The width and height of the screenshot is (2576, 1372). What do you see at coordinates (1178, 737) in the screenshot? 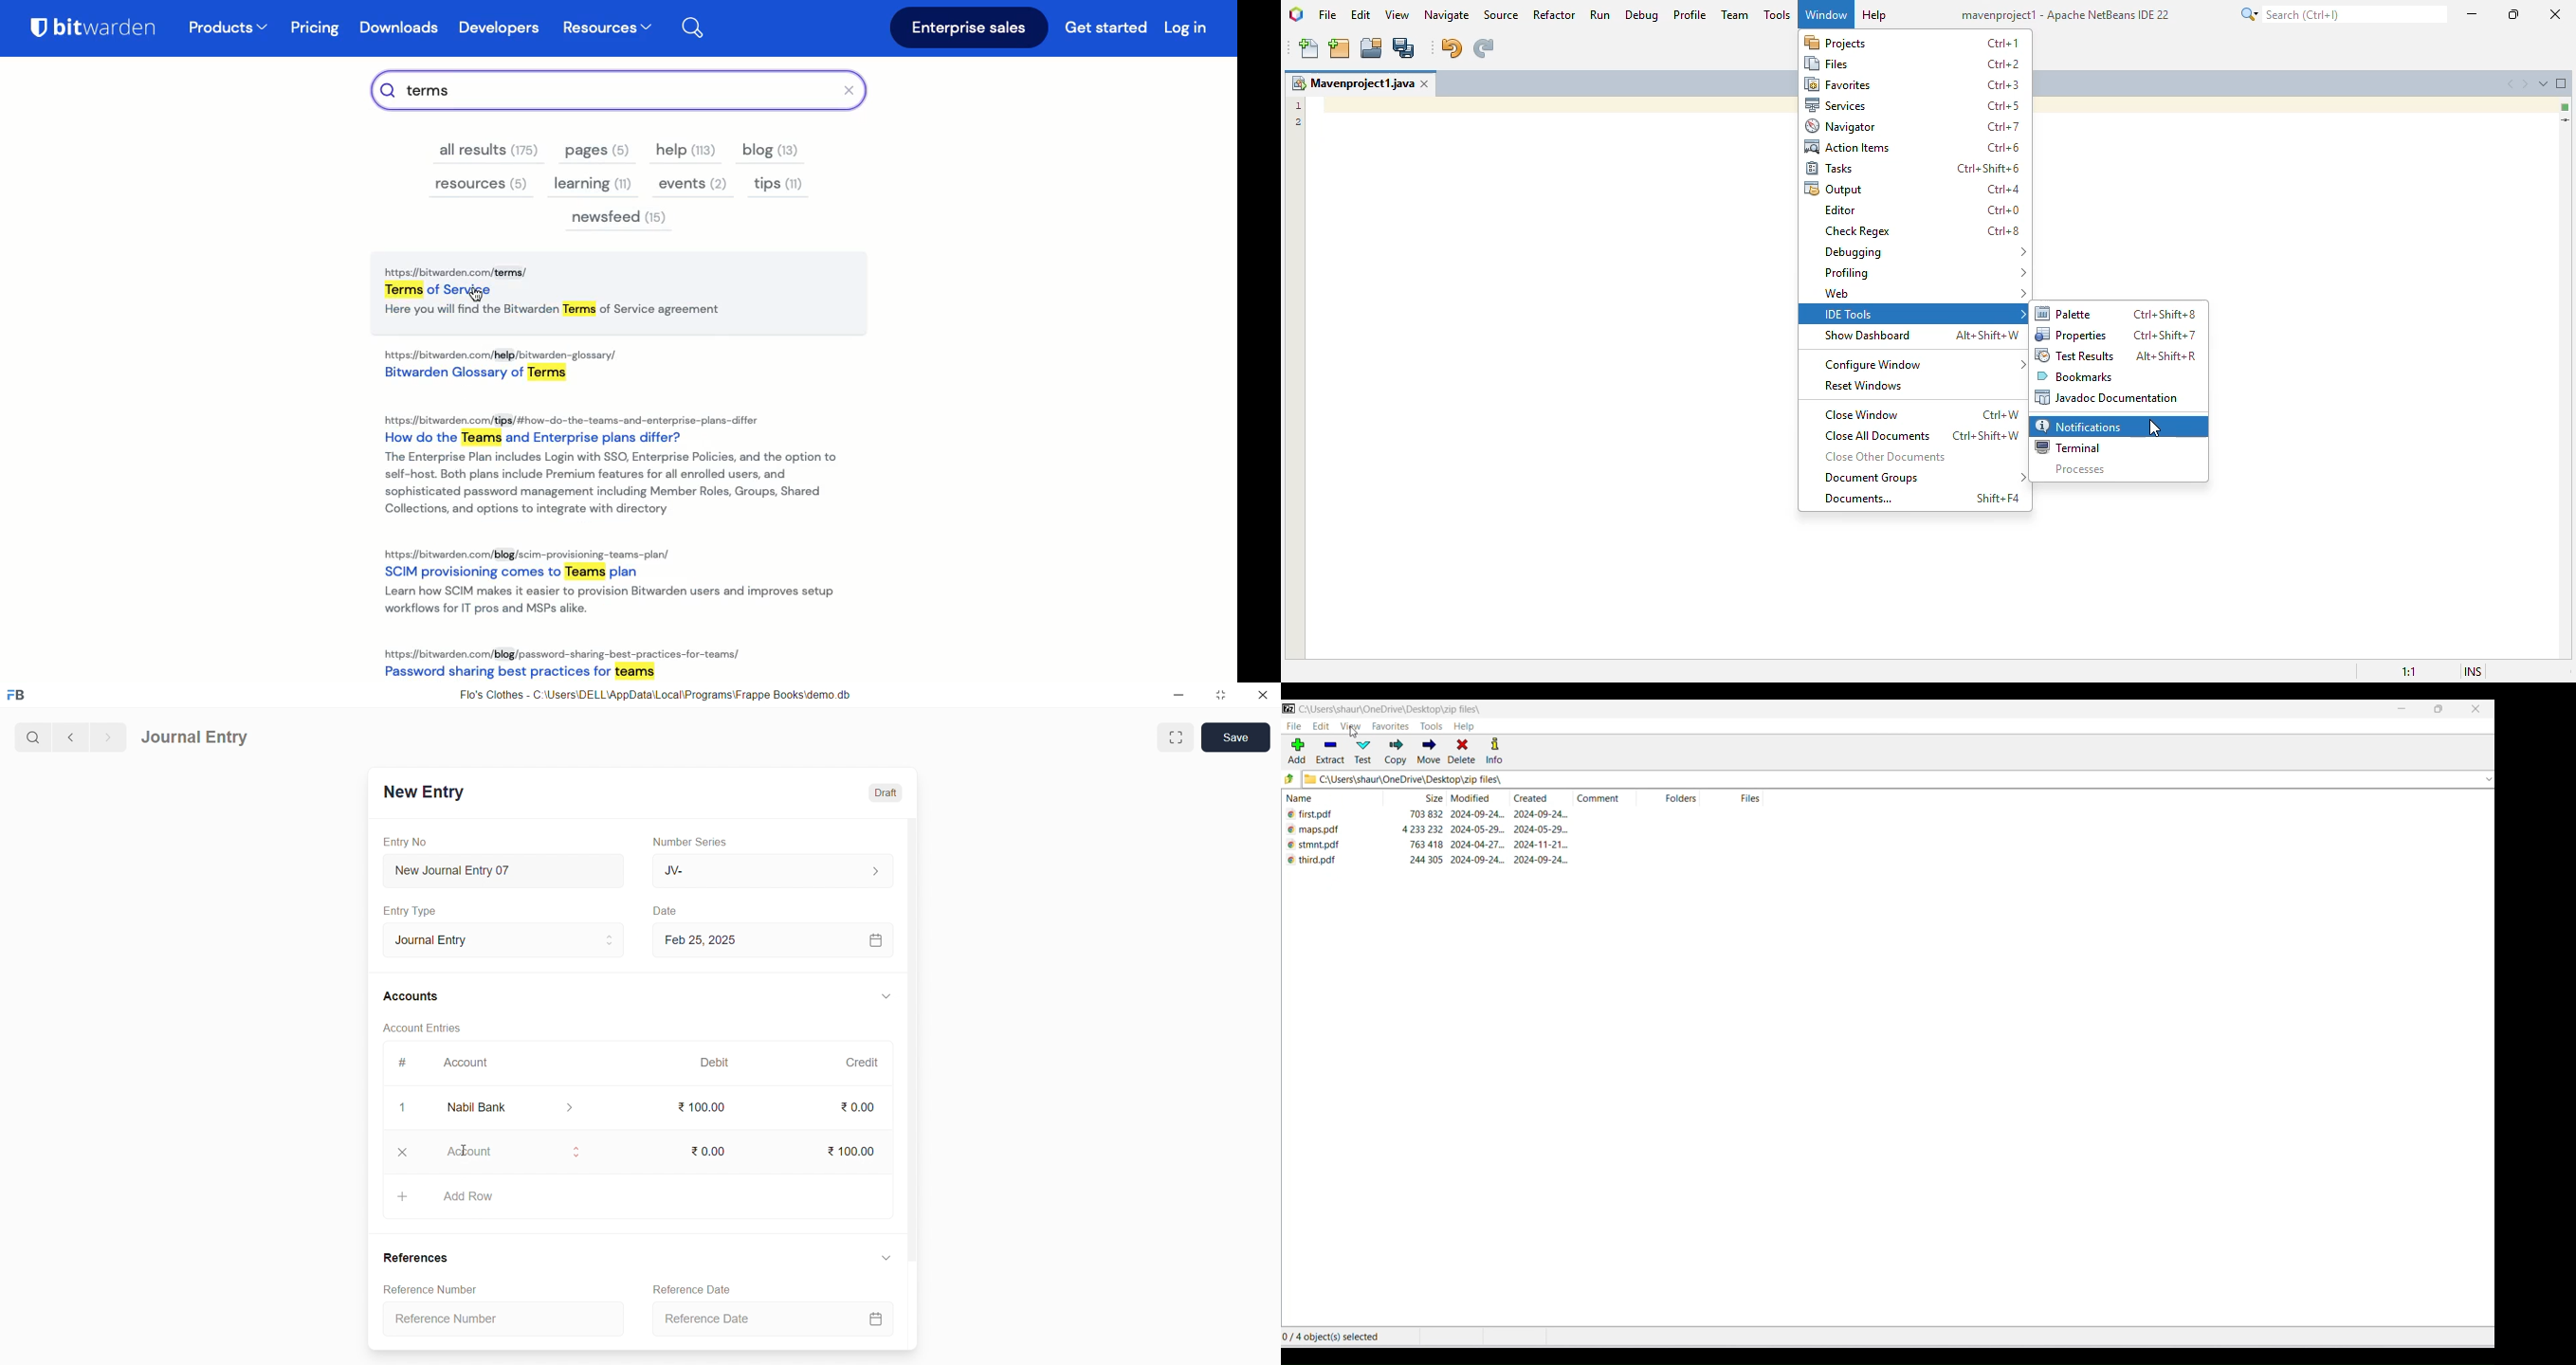
I see `maximize window` at bounding box center [1178, 737].